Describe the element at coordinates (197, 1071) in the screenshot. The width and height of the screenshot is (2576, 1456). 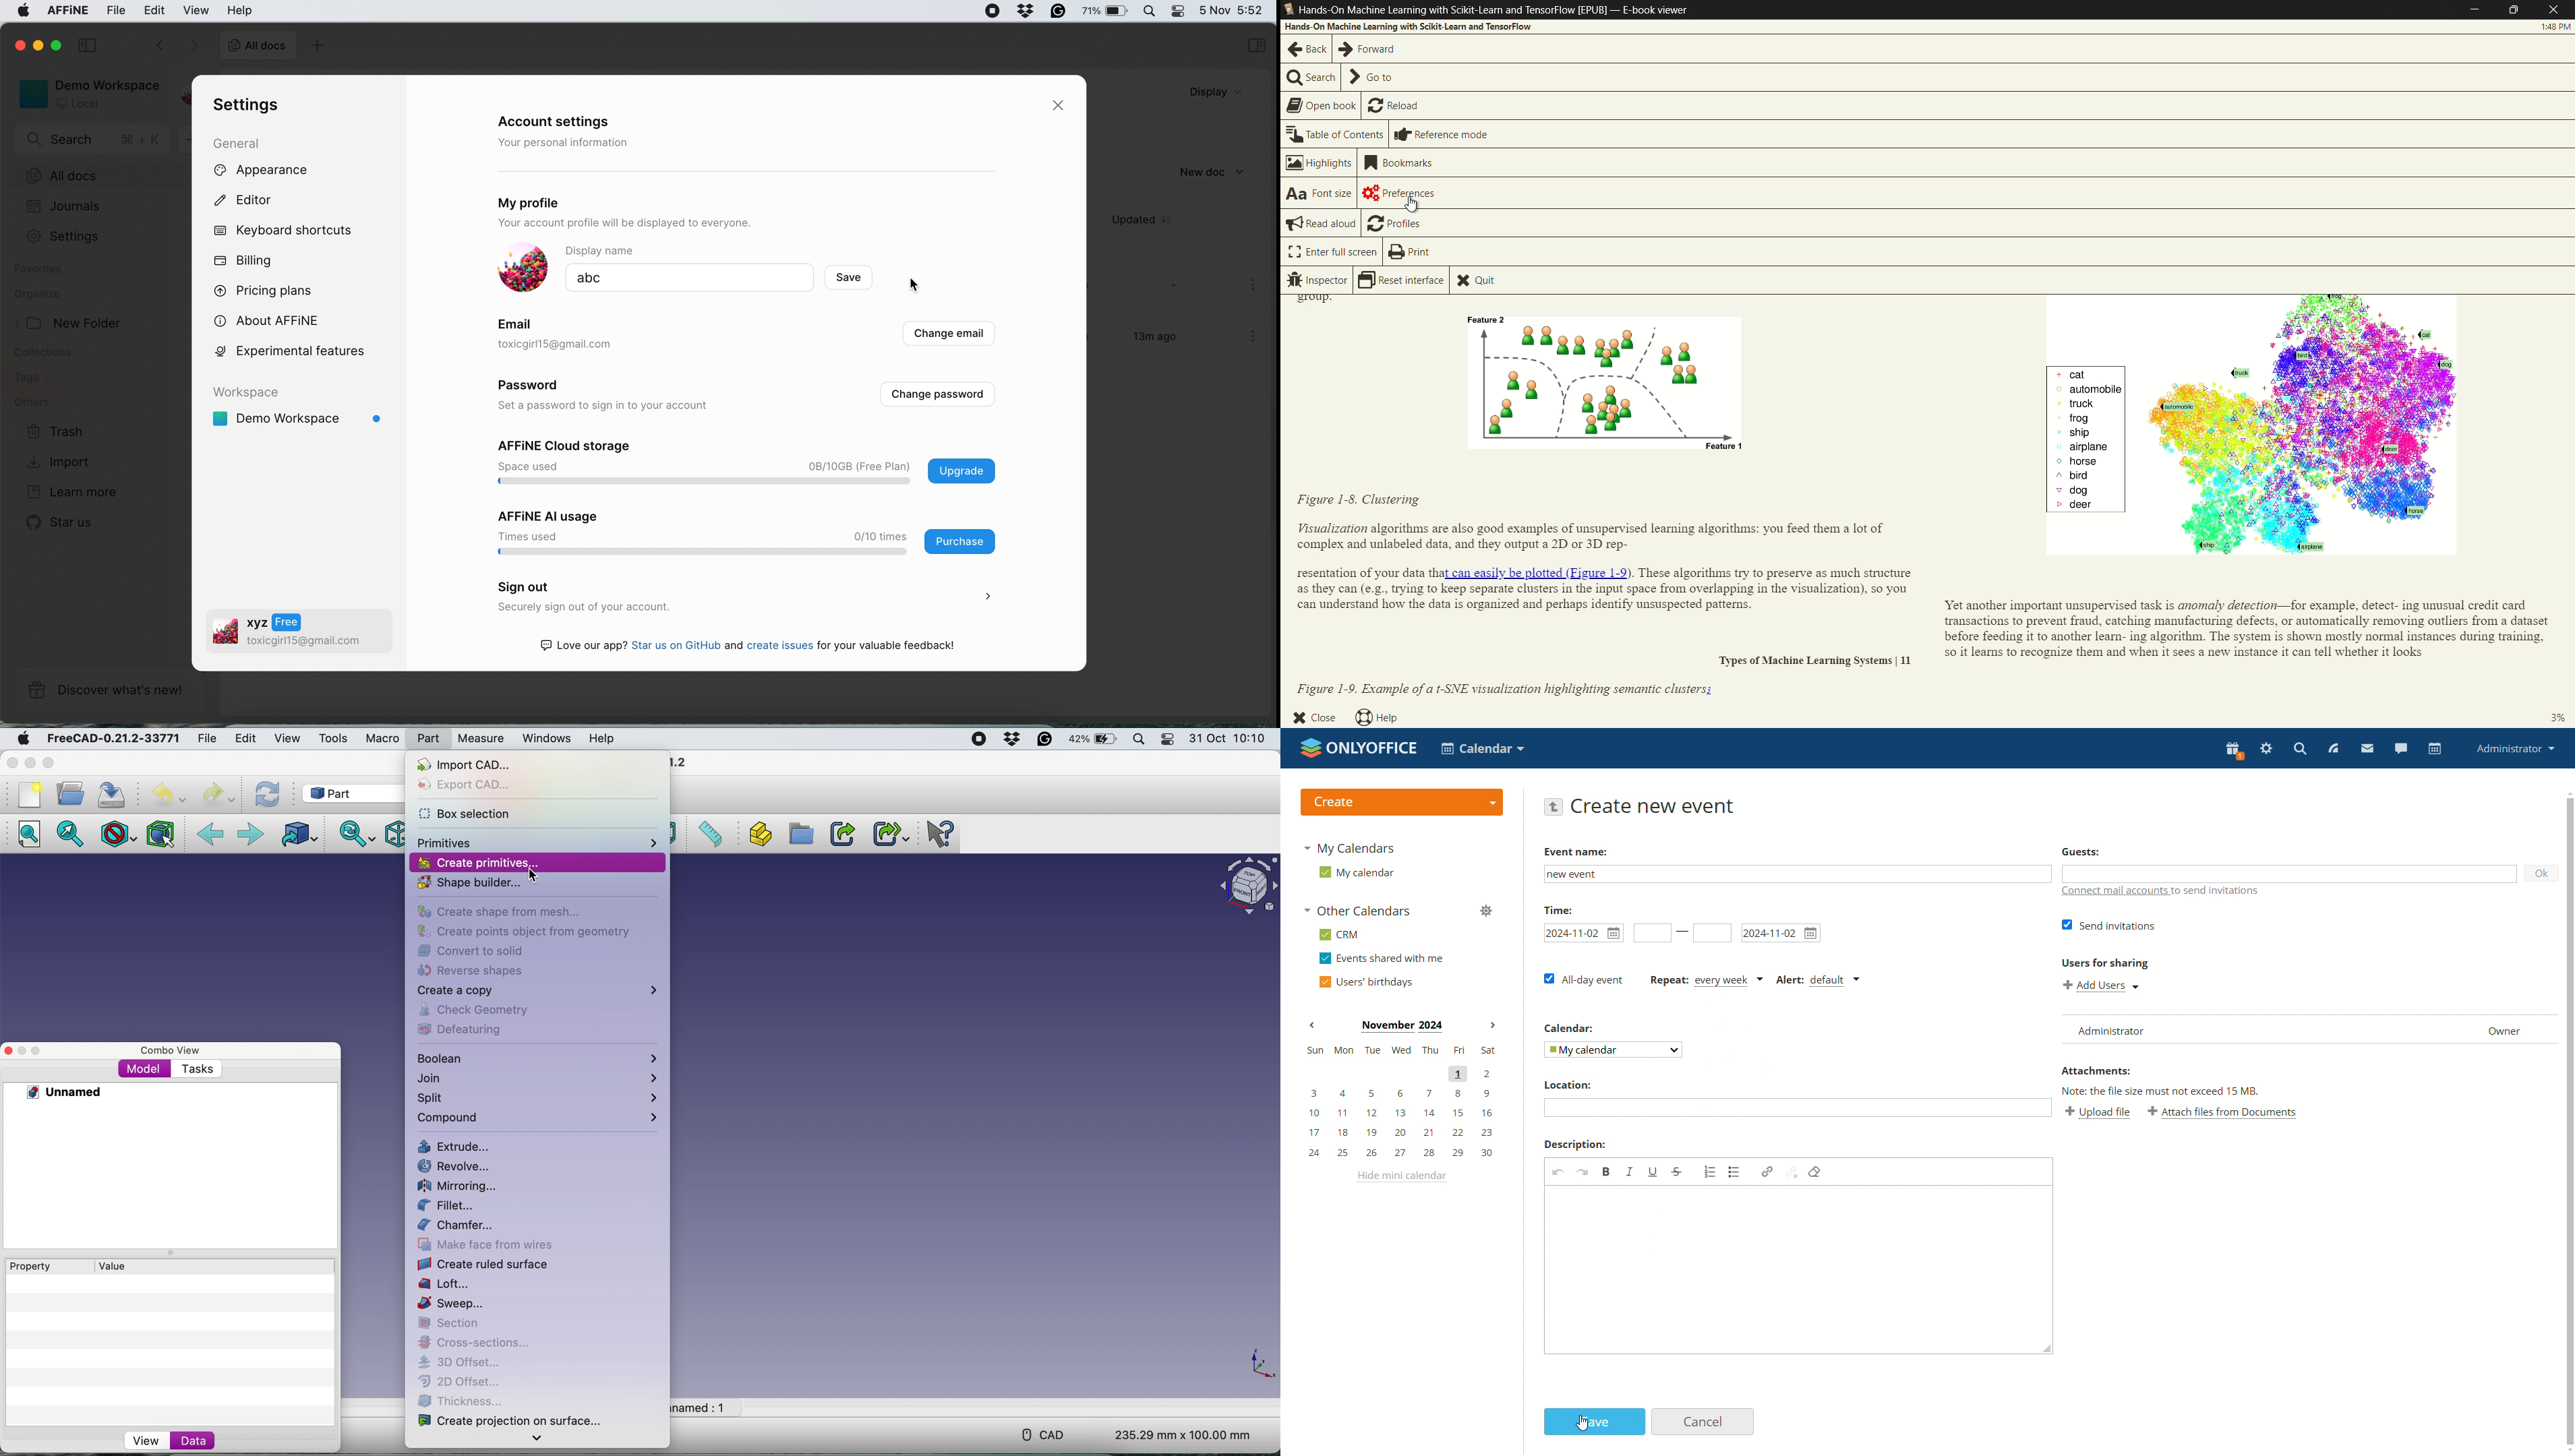
I see `Tasks` at that location.